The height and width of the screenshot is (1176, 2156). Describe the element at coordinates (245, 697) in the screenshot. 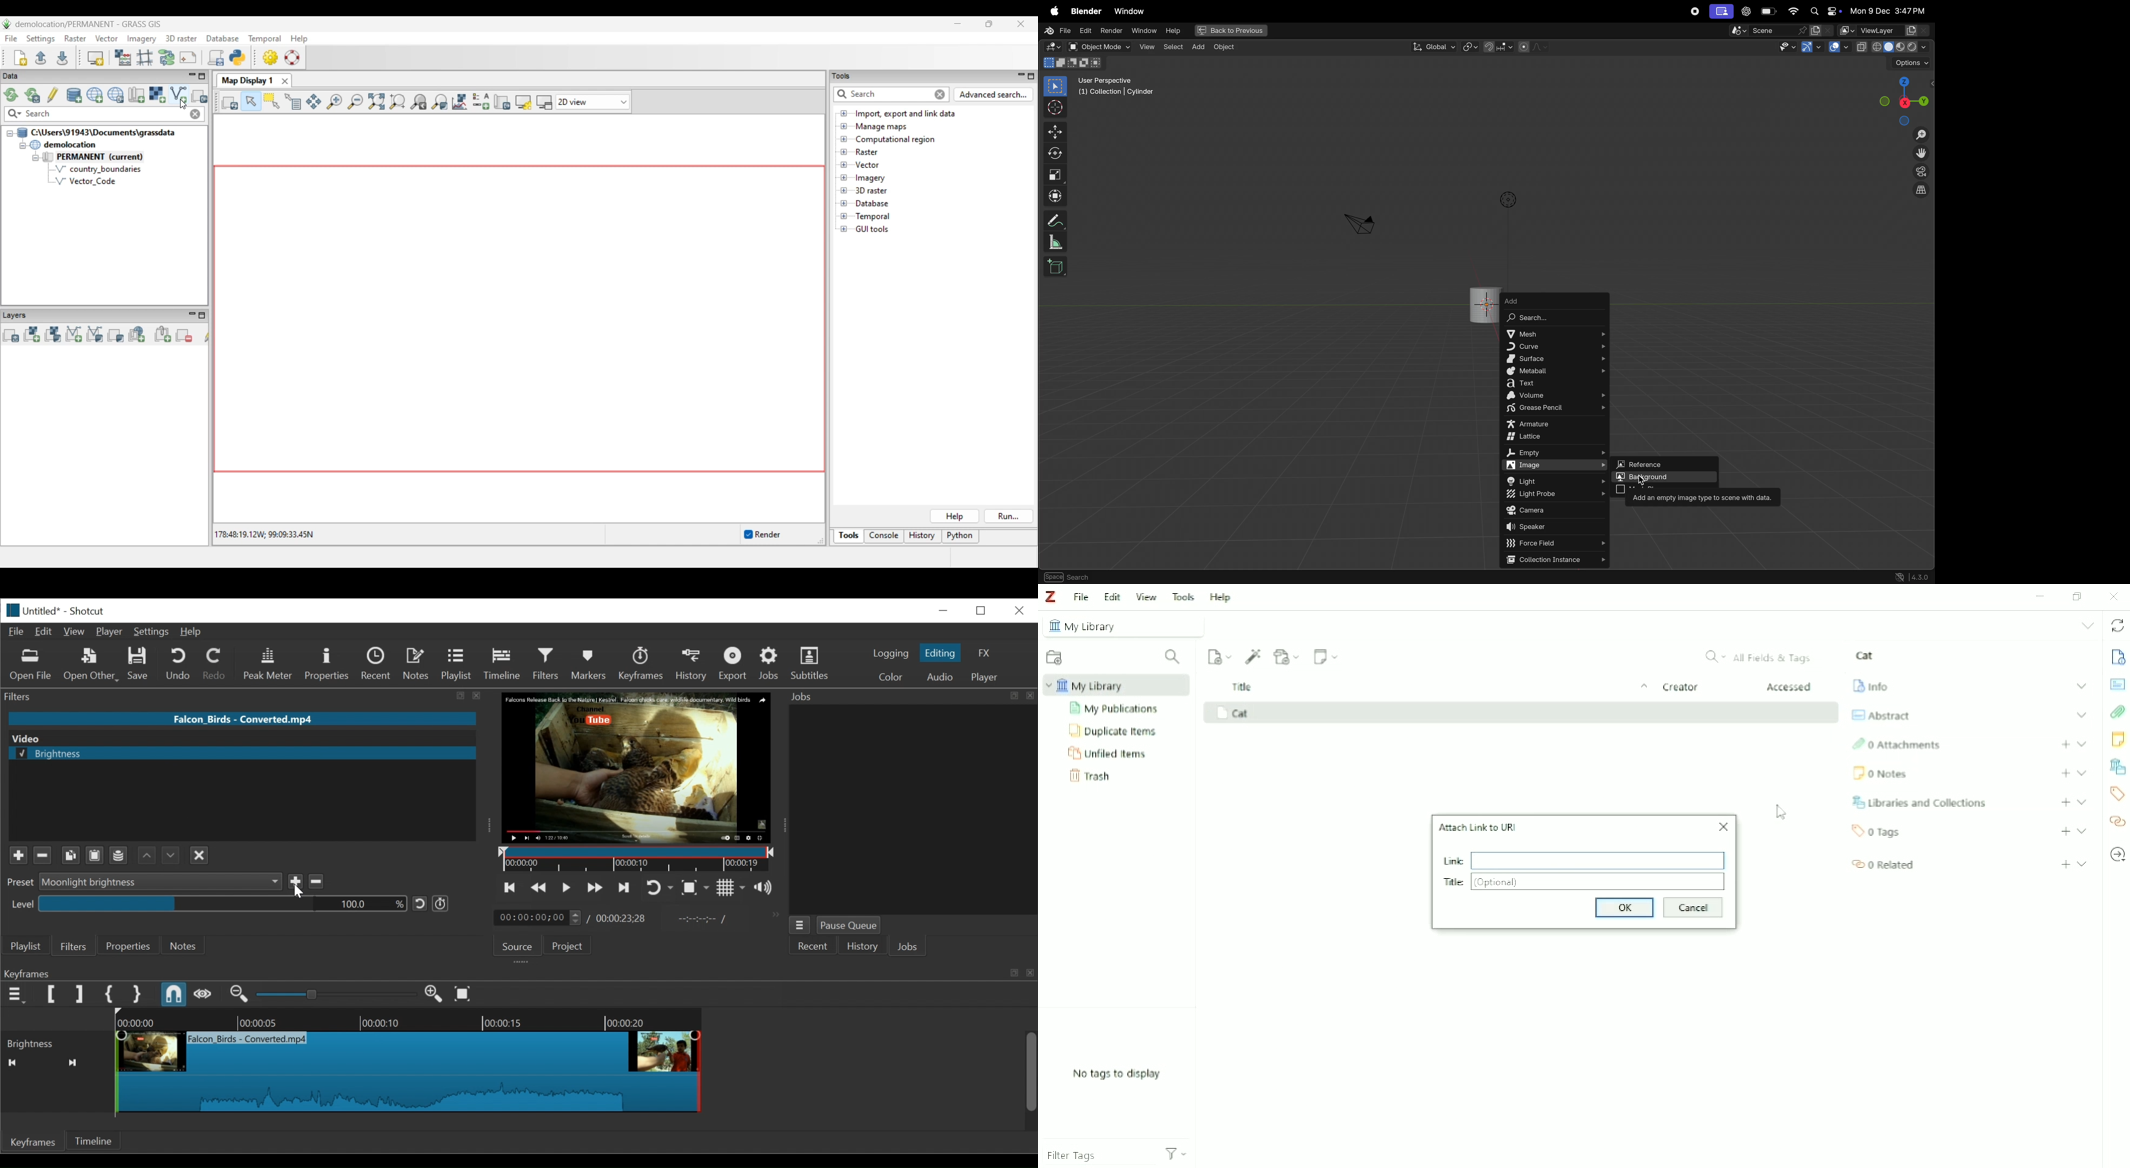

I see `Filters Panel` at that location.